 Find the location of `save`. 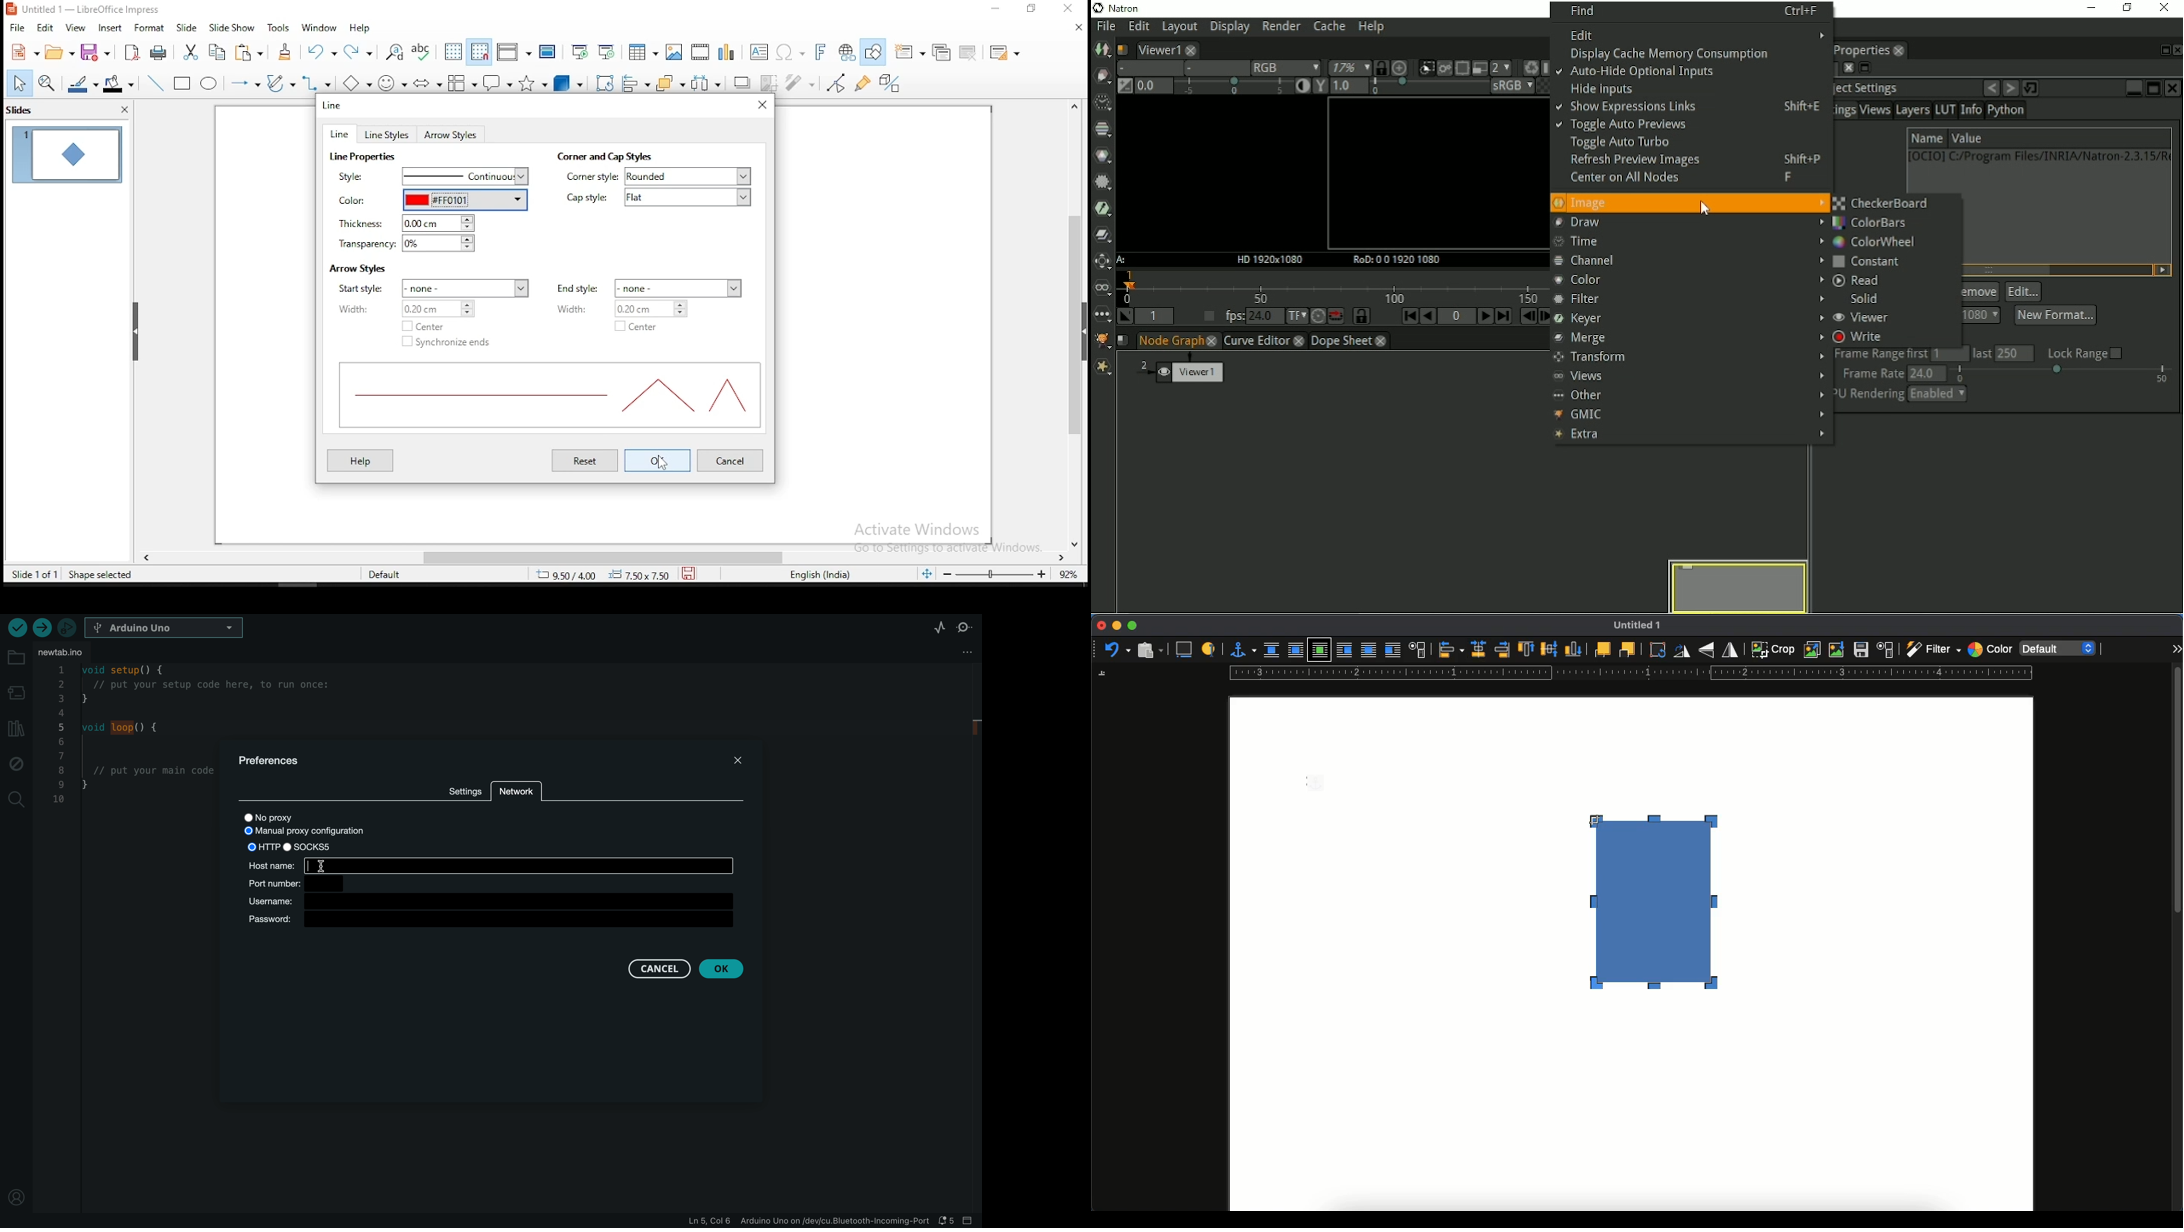

save is located at coordinates (688, 572).